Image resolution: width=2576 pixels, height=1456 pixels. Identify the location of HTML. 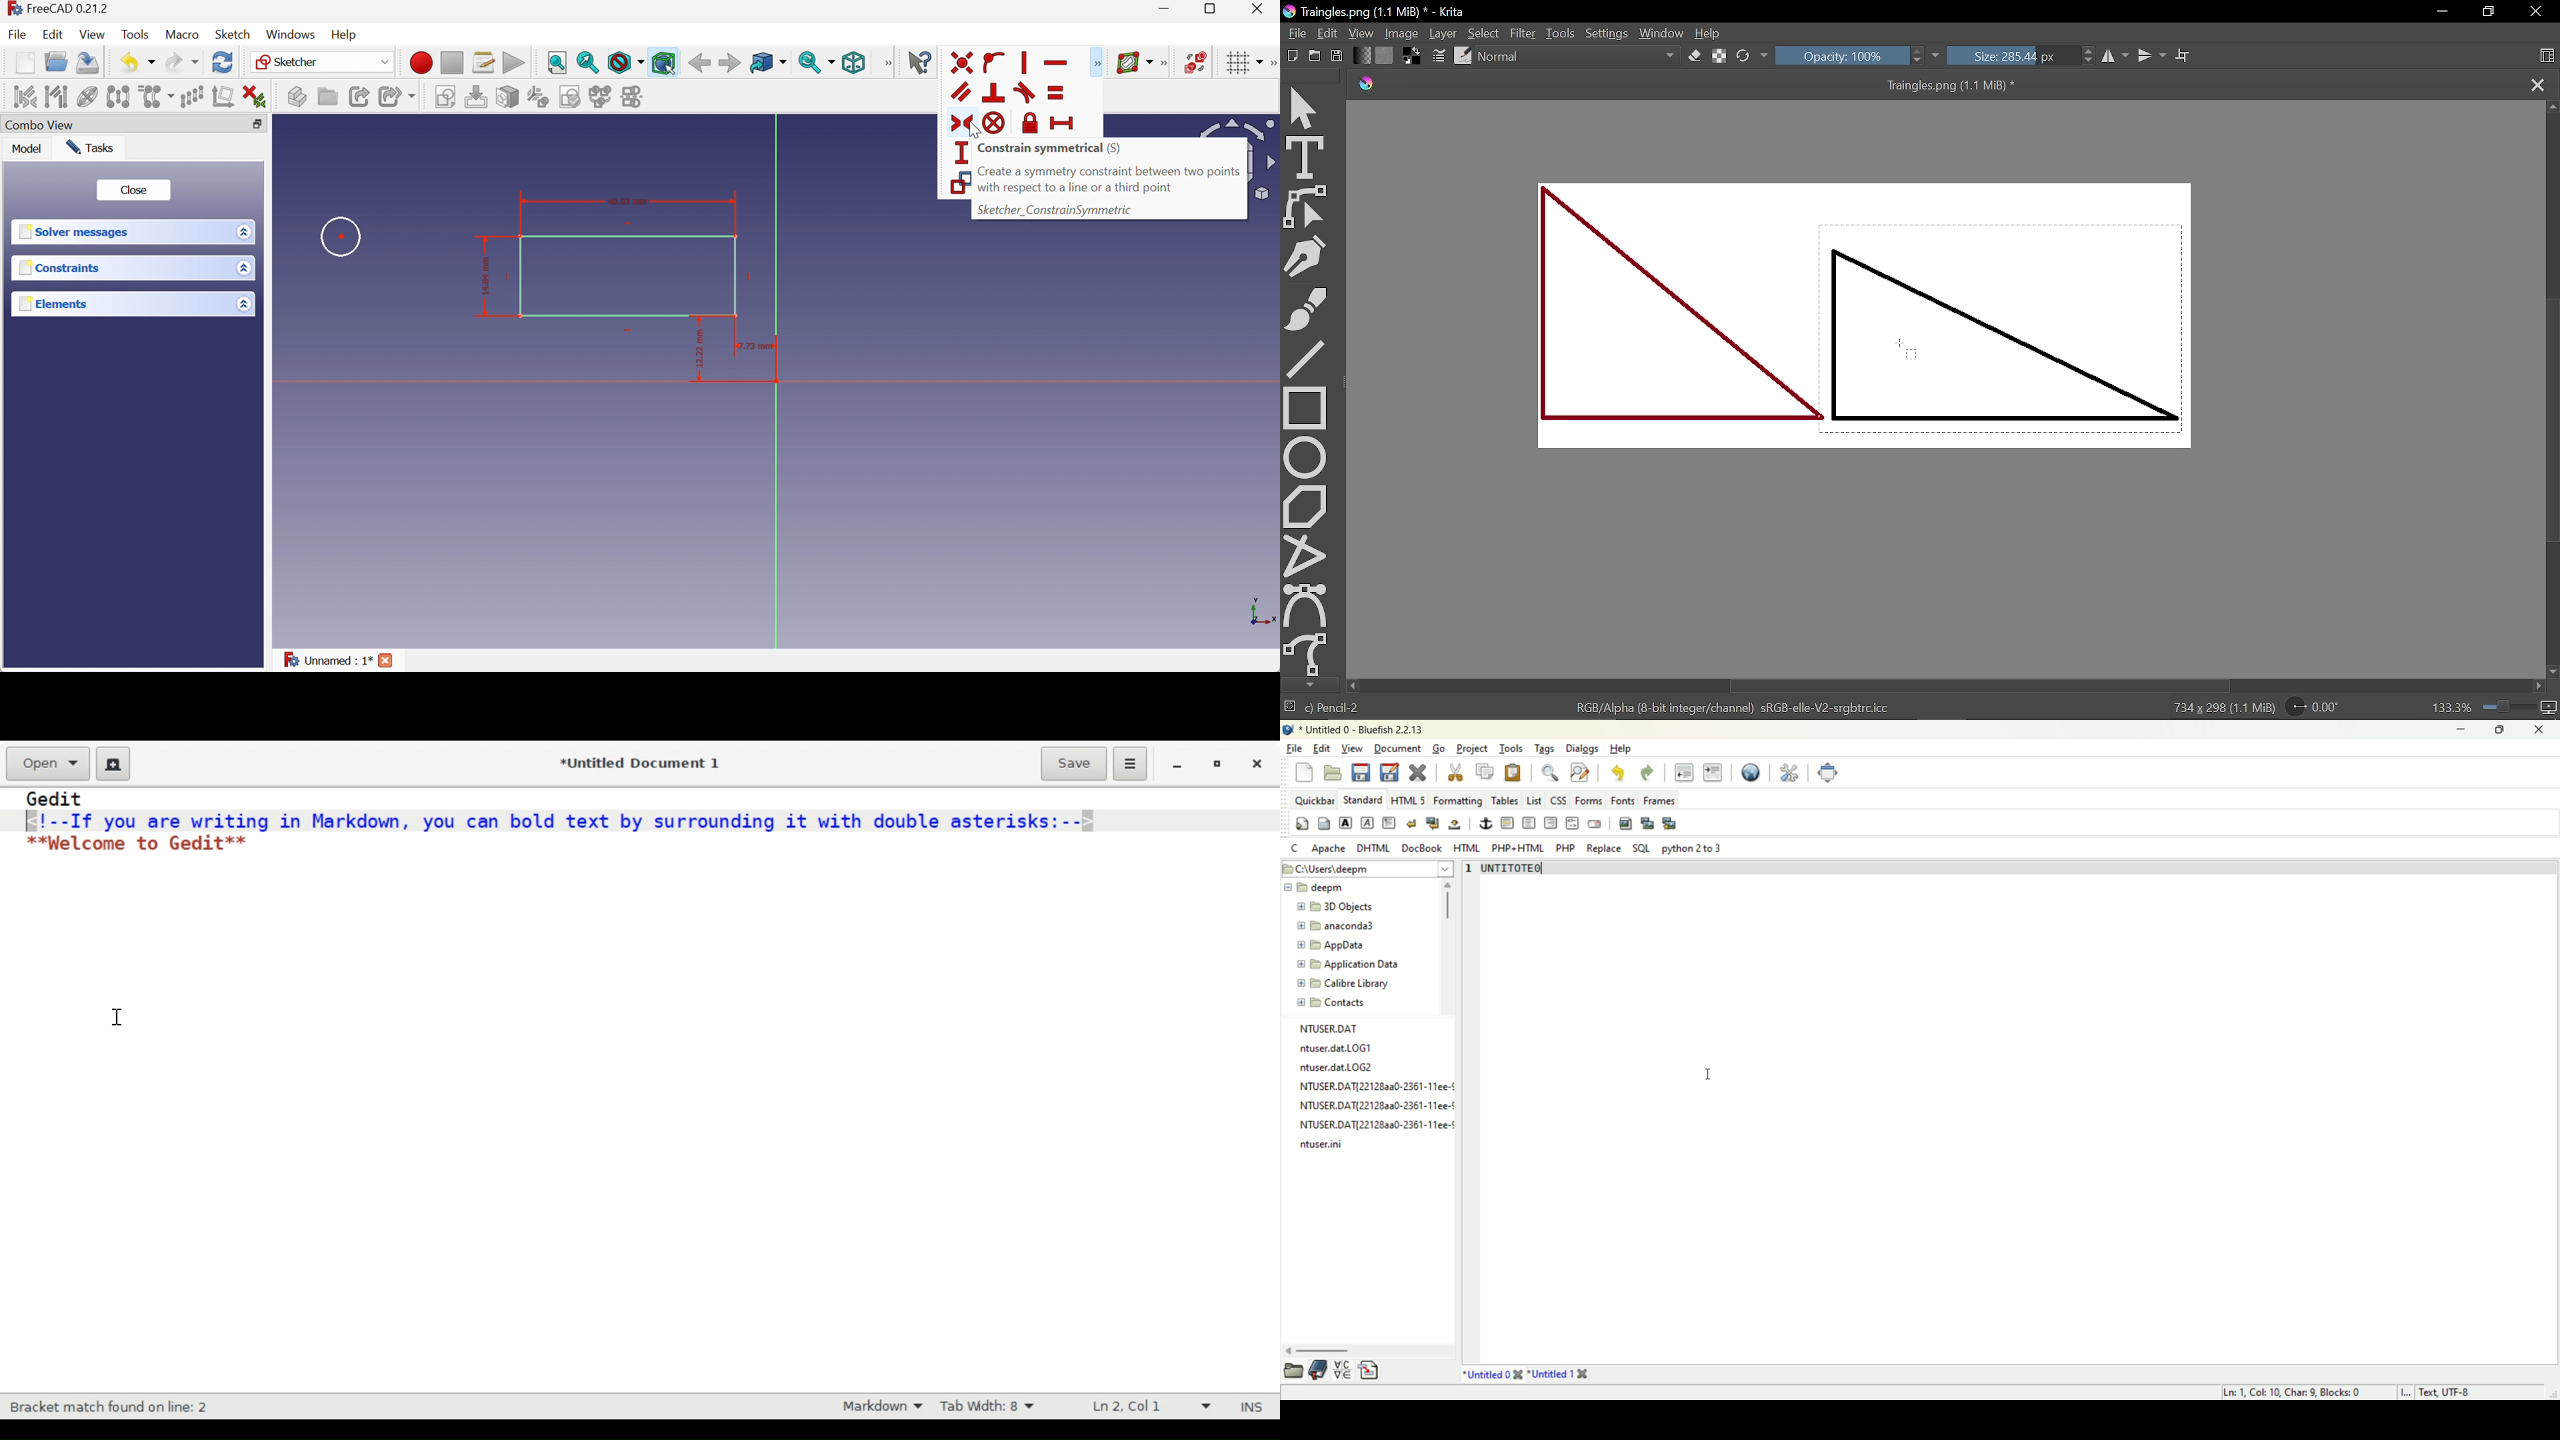
(1467, 847).